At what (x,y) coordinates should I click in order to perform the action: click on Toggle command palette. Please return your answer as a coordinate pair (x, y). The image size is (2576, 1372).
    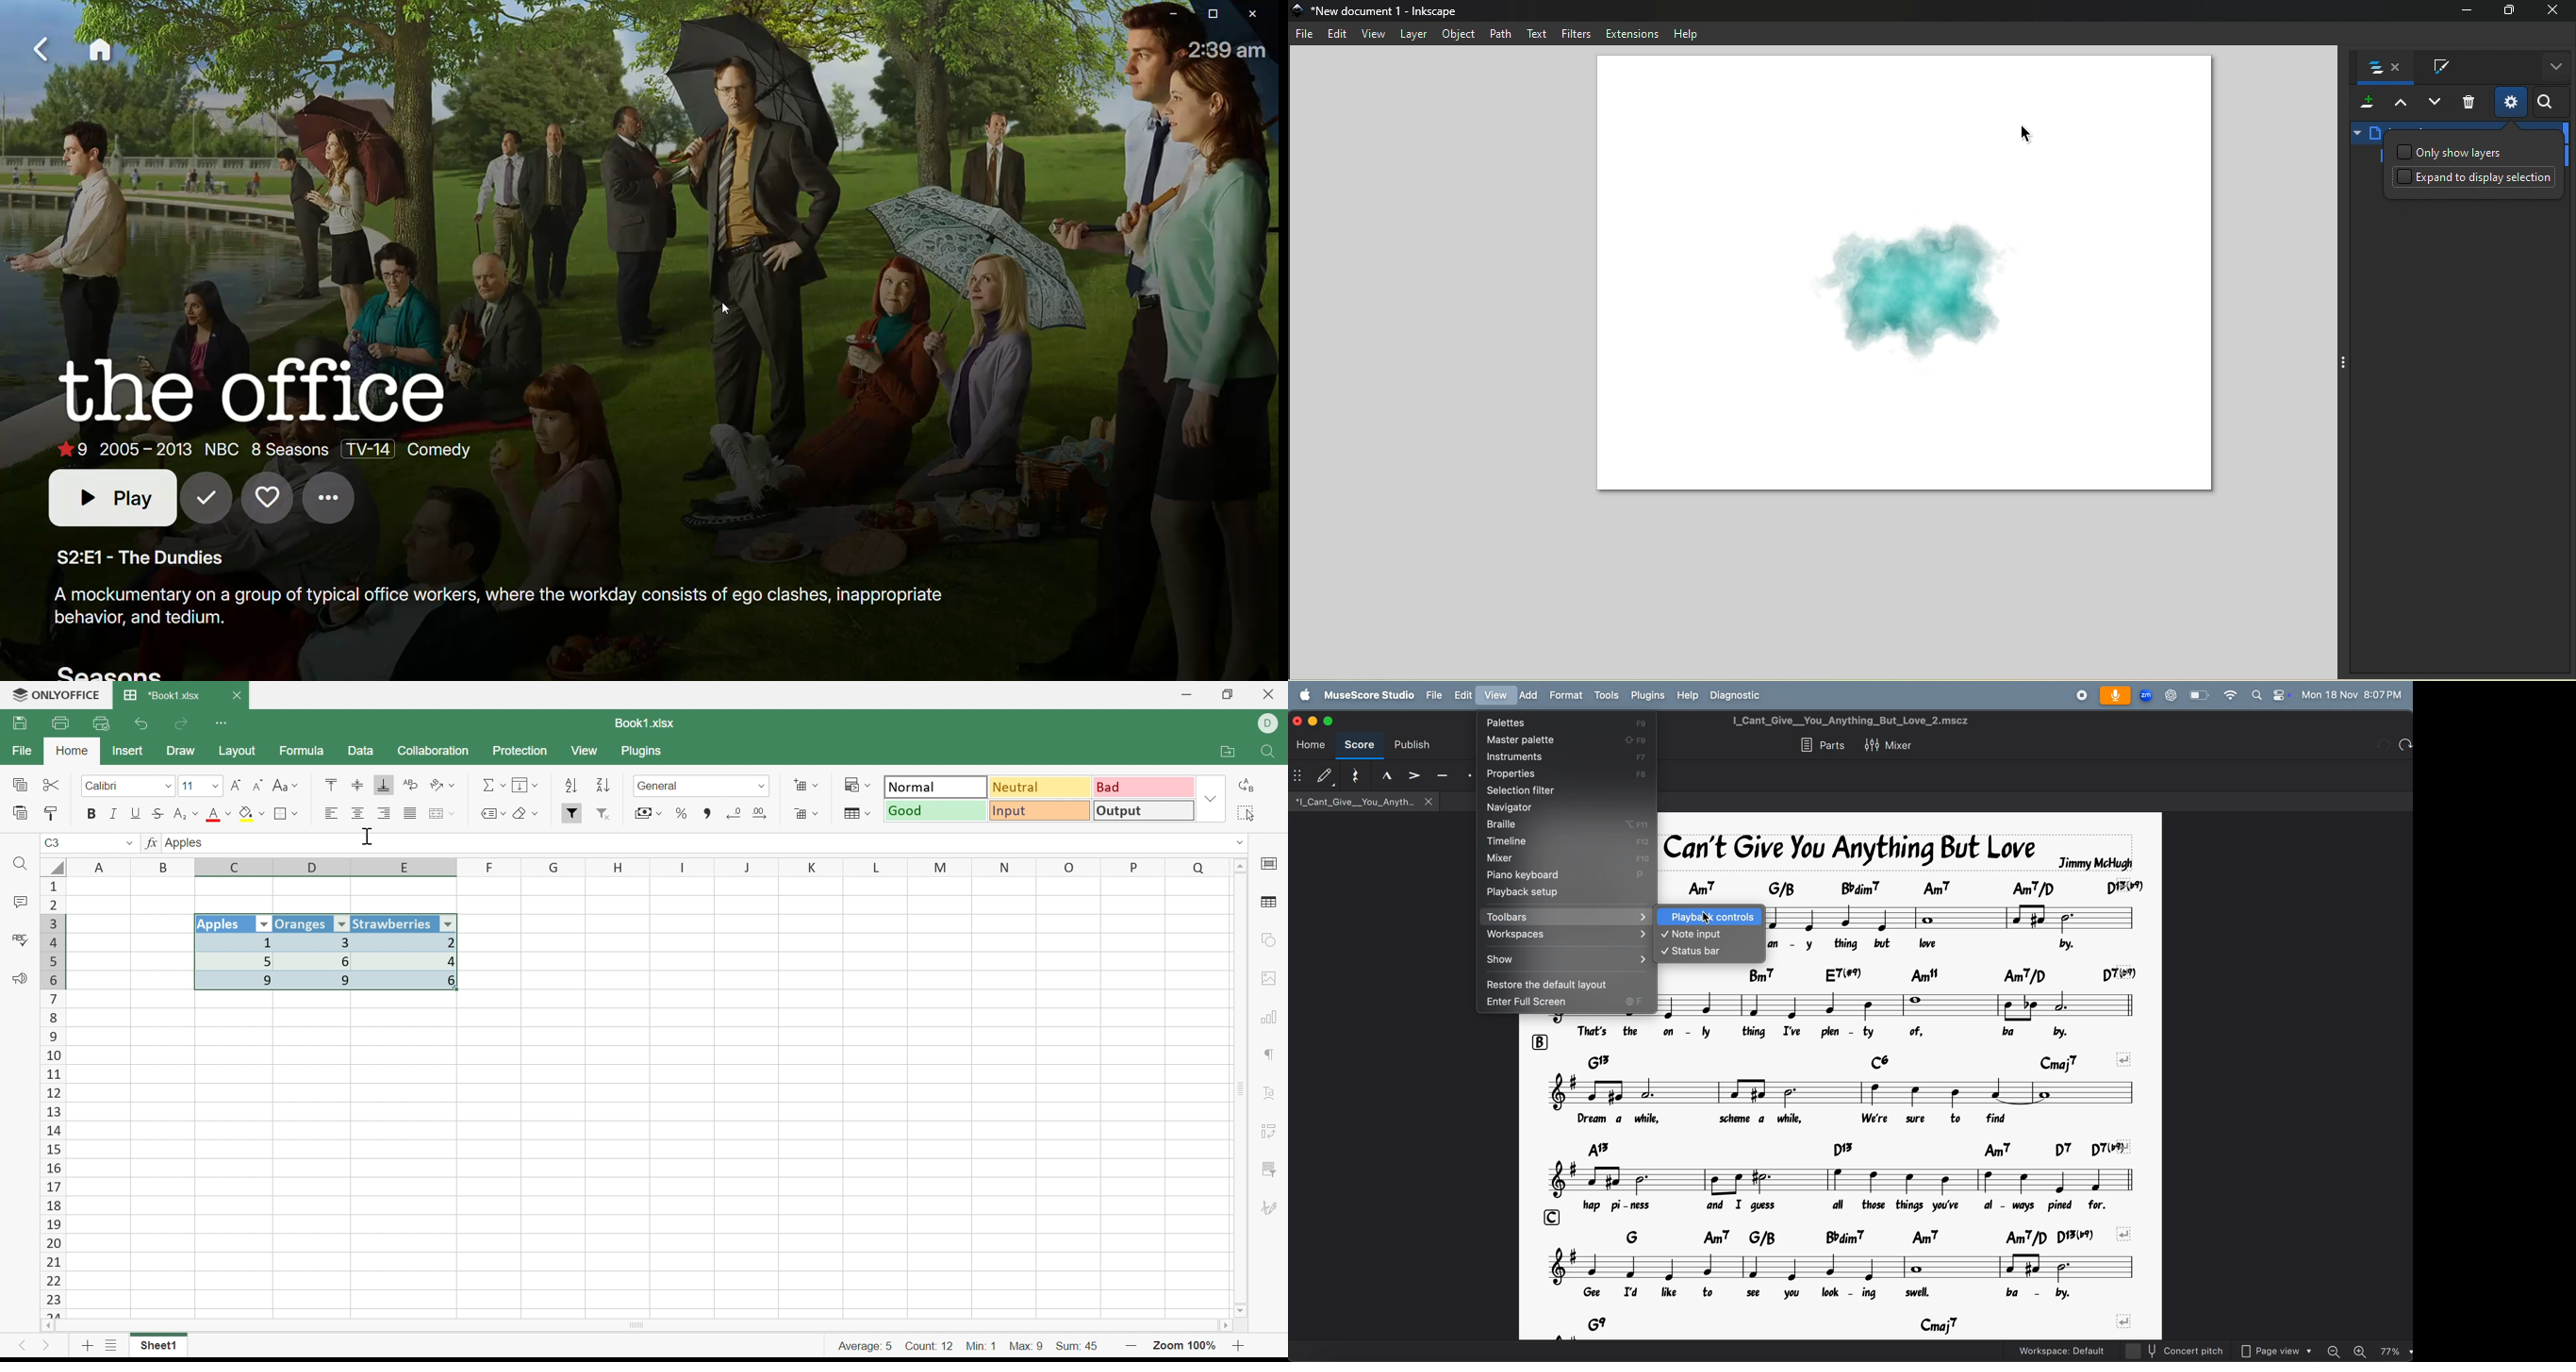
    Looking at the image, I should click on (2342, 363).